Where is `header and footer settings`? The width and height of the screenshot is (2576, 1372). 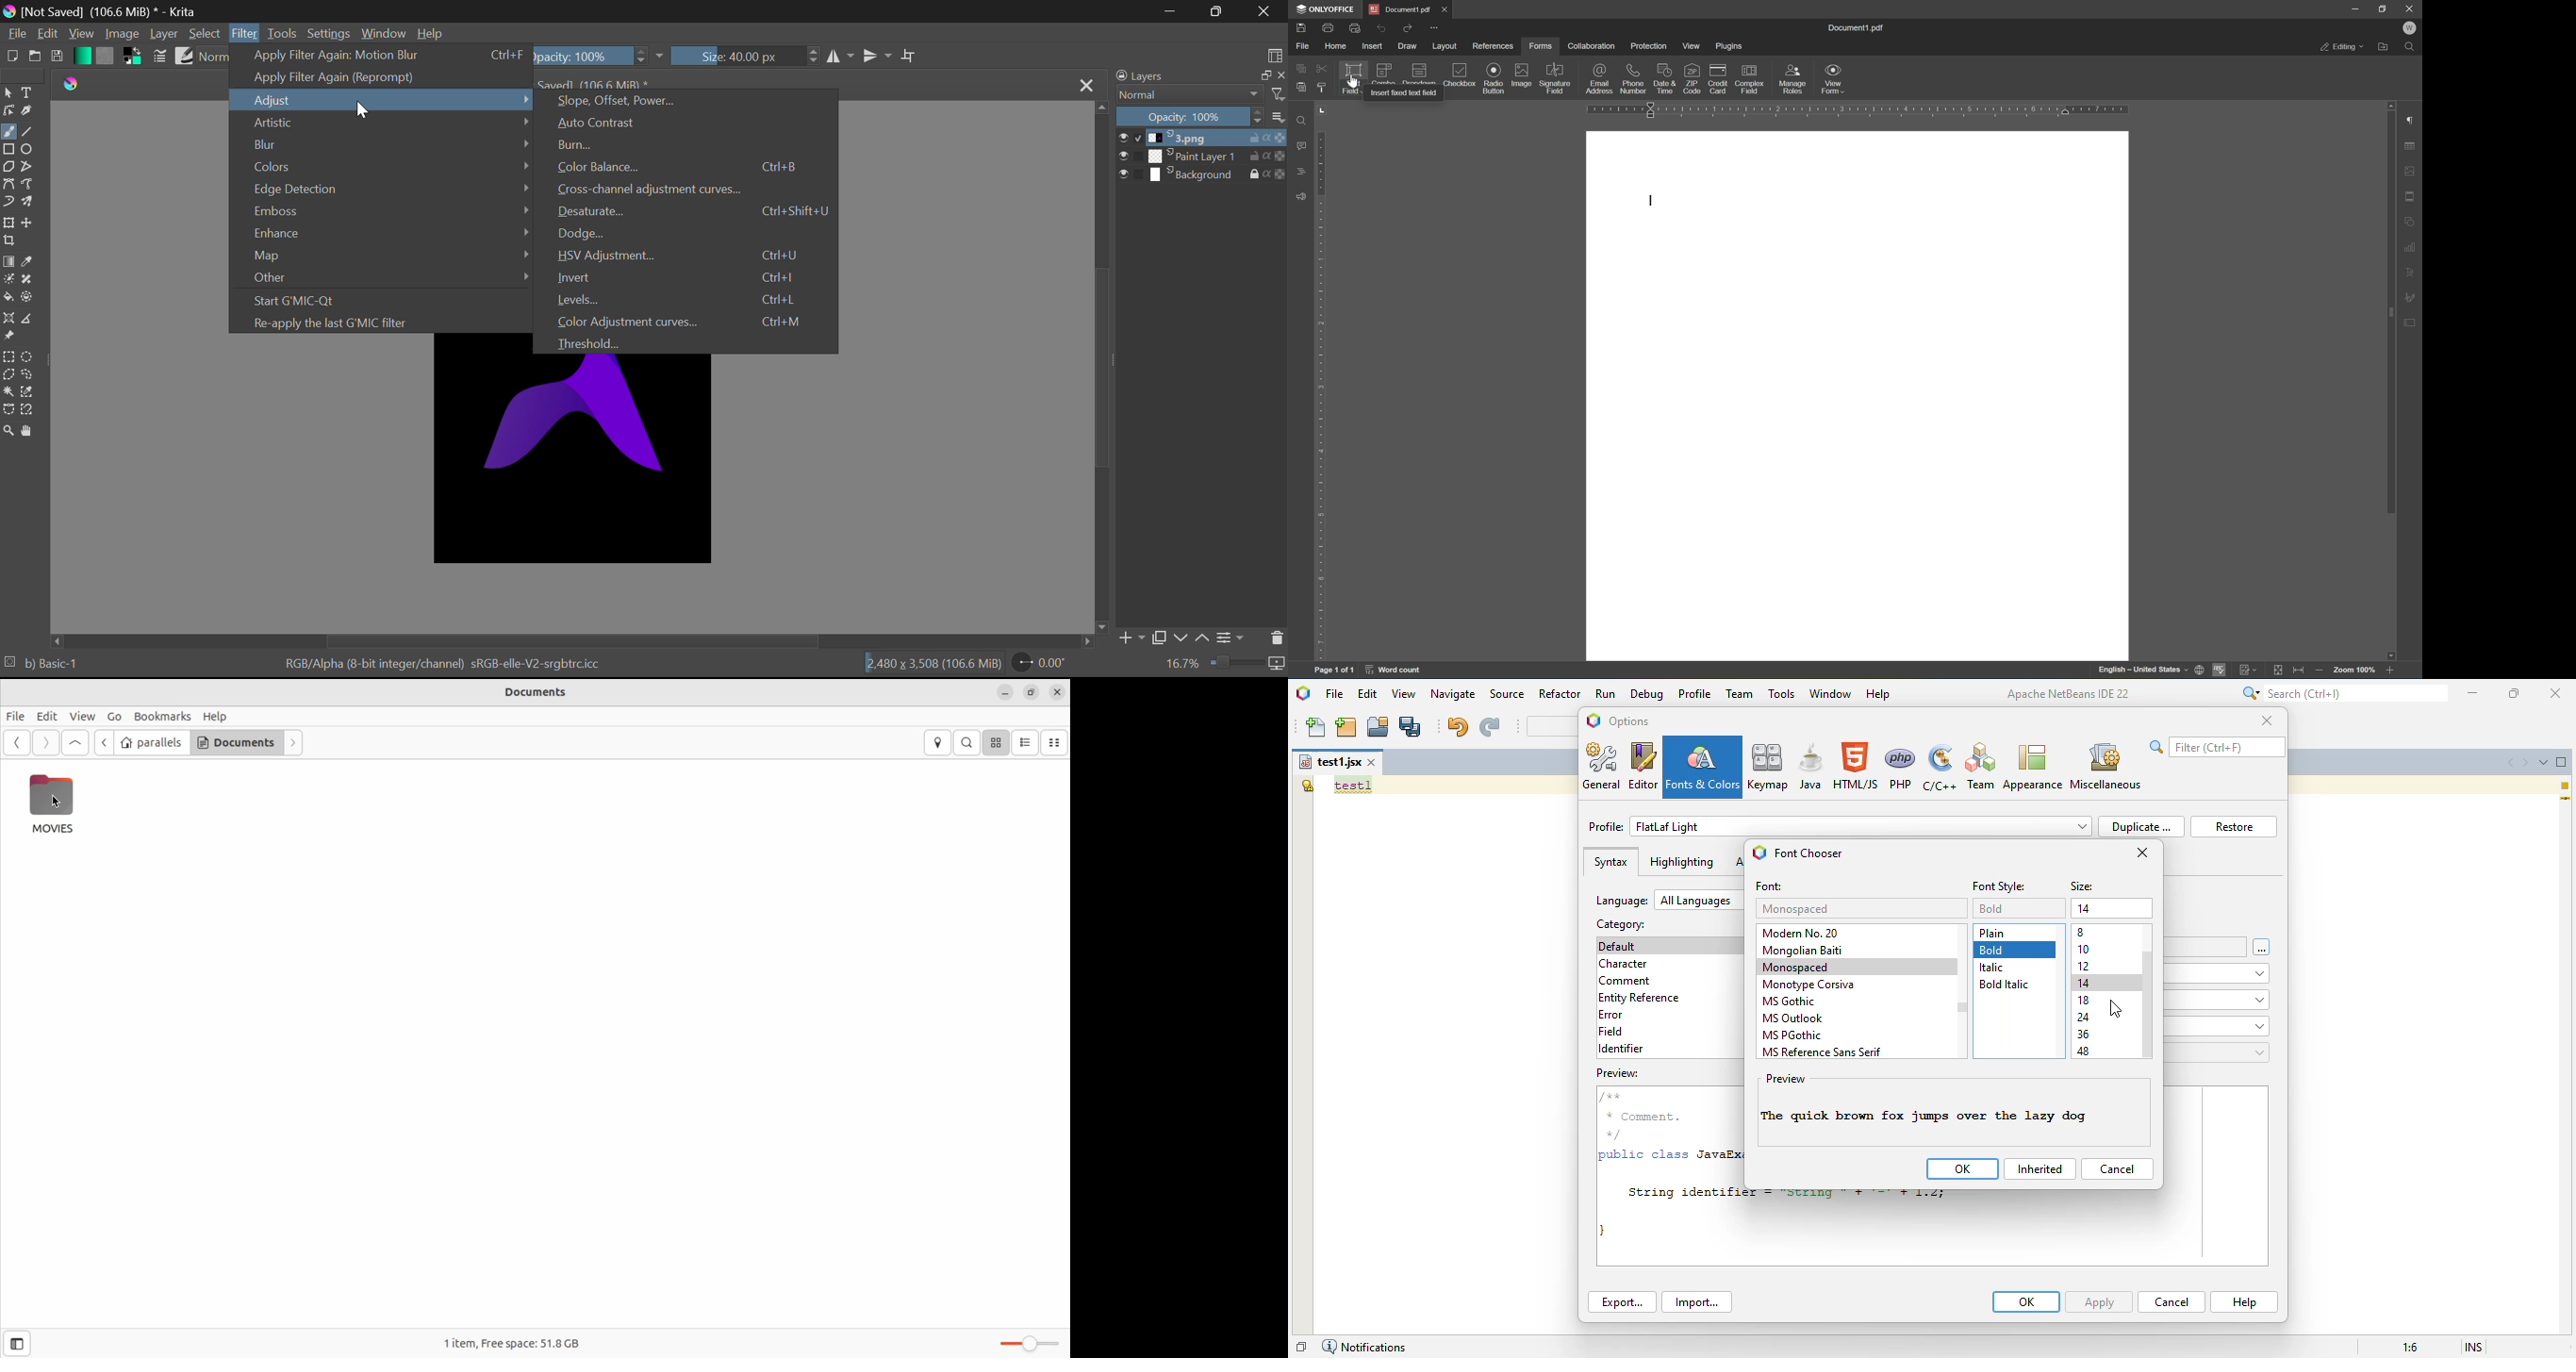 header and footer settings is located at coordinates (2413, 196).